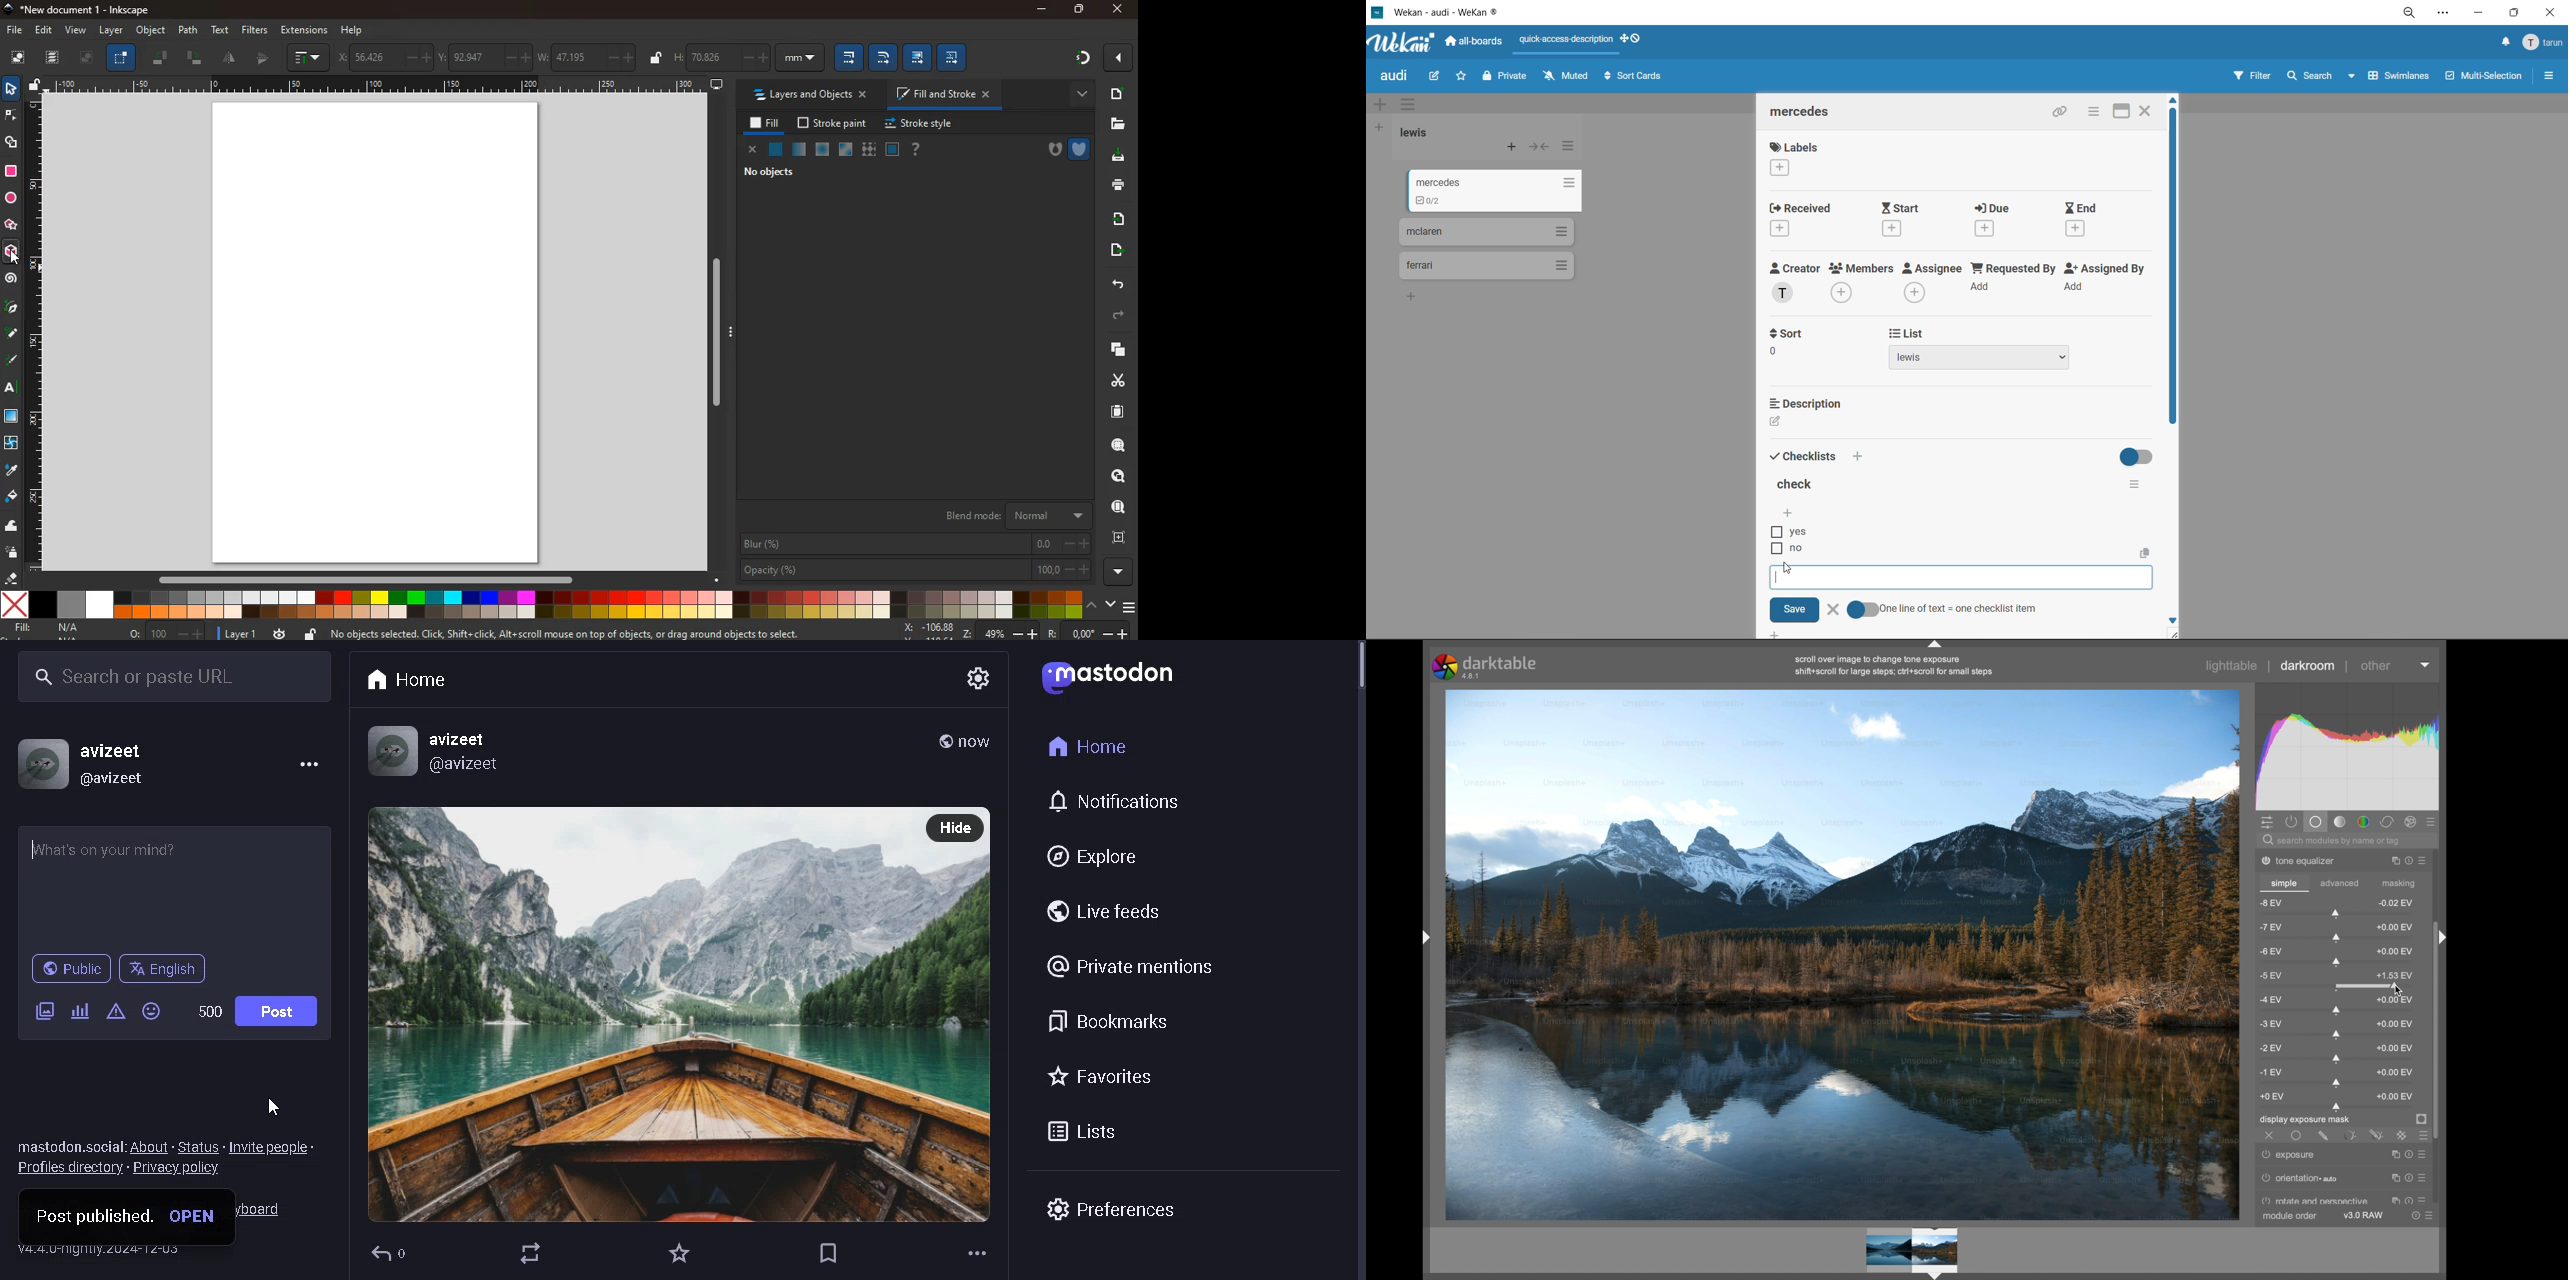 The image size is (2576, 1288). I want to click on sidebar, so click(2549, 76).